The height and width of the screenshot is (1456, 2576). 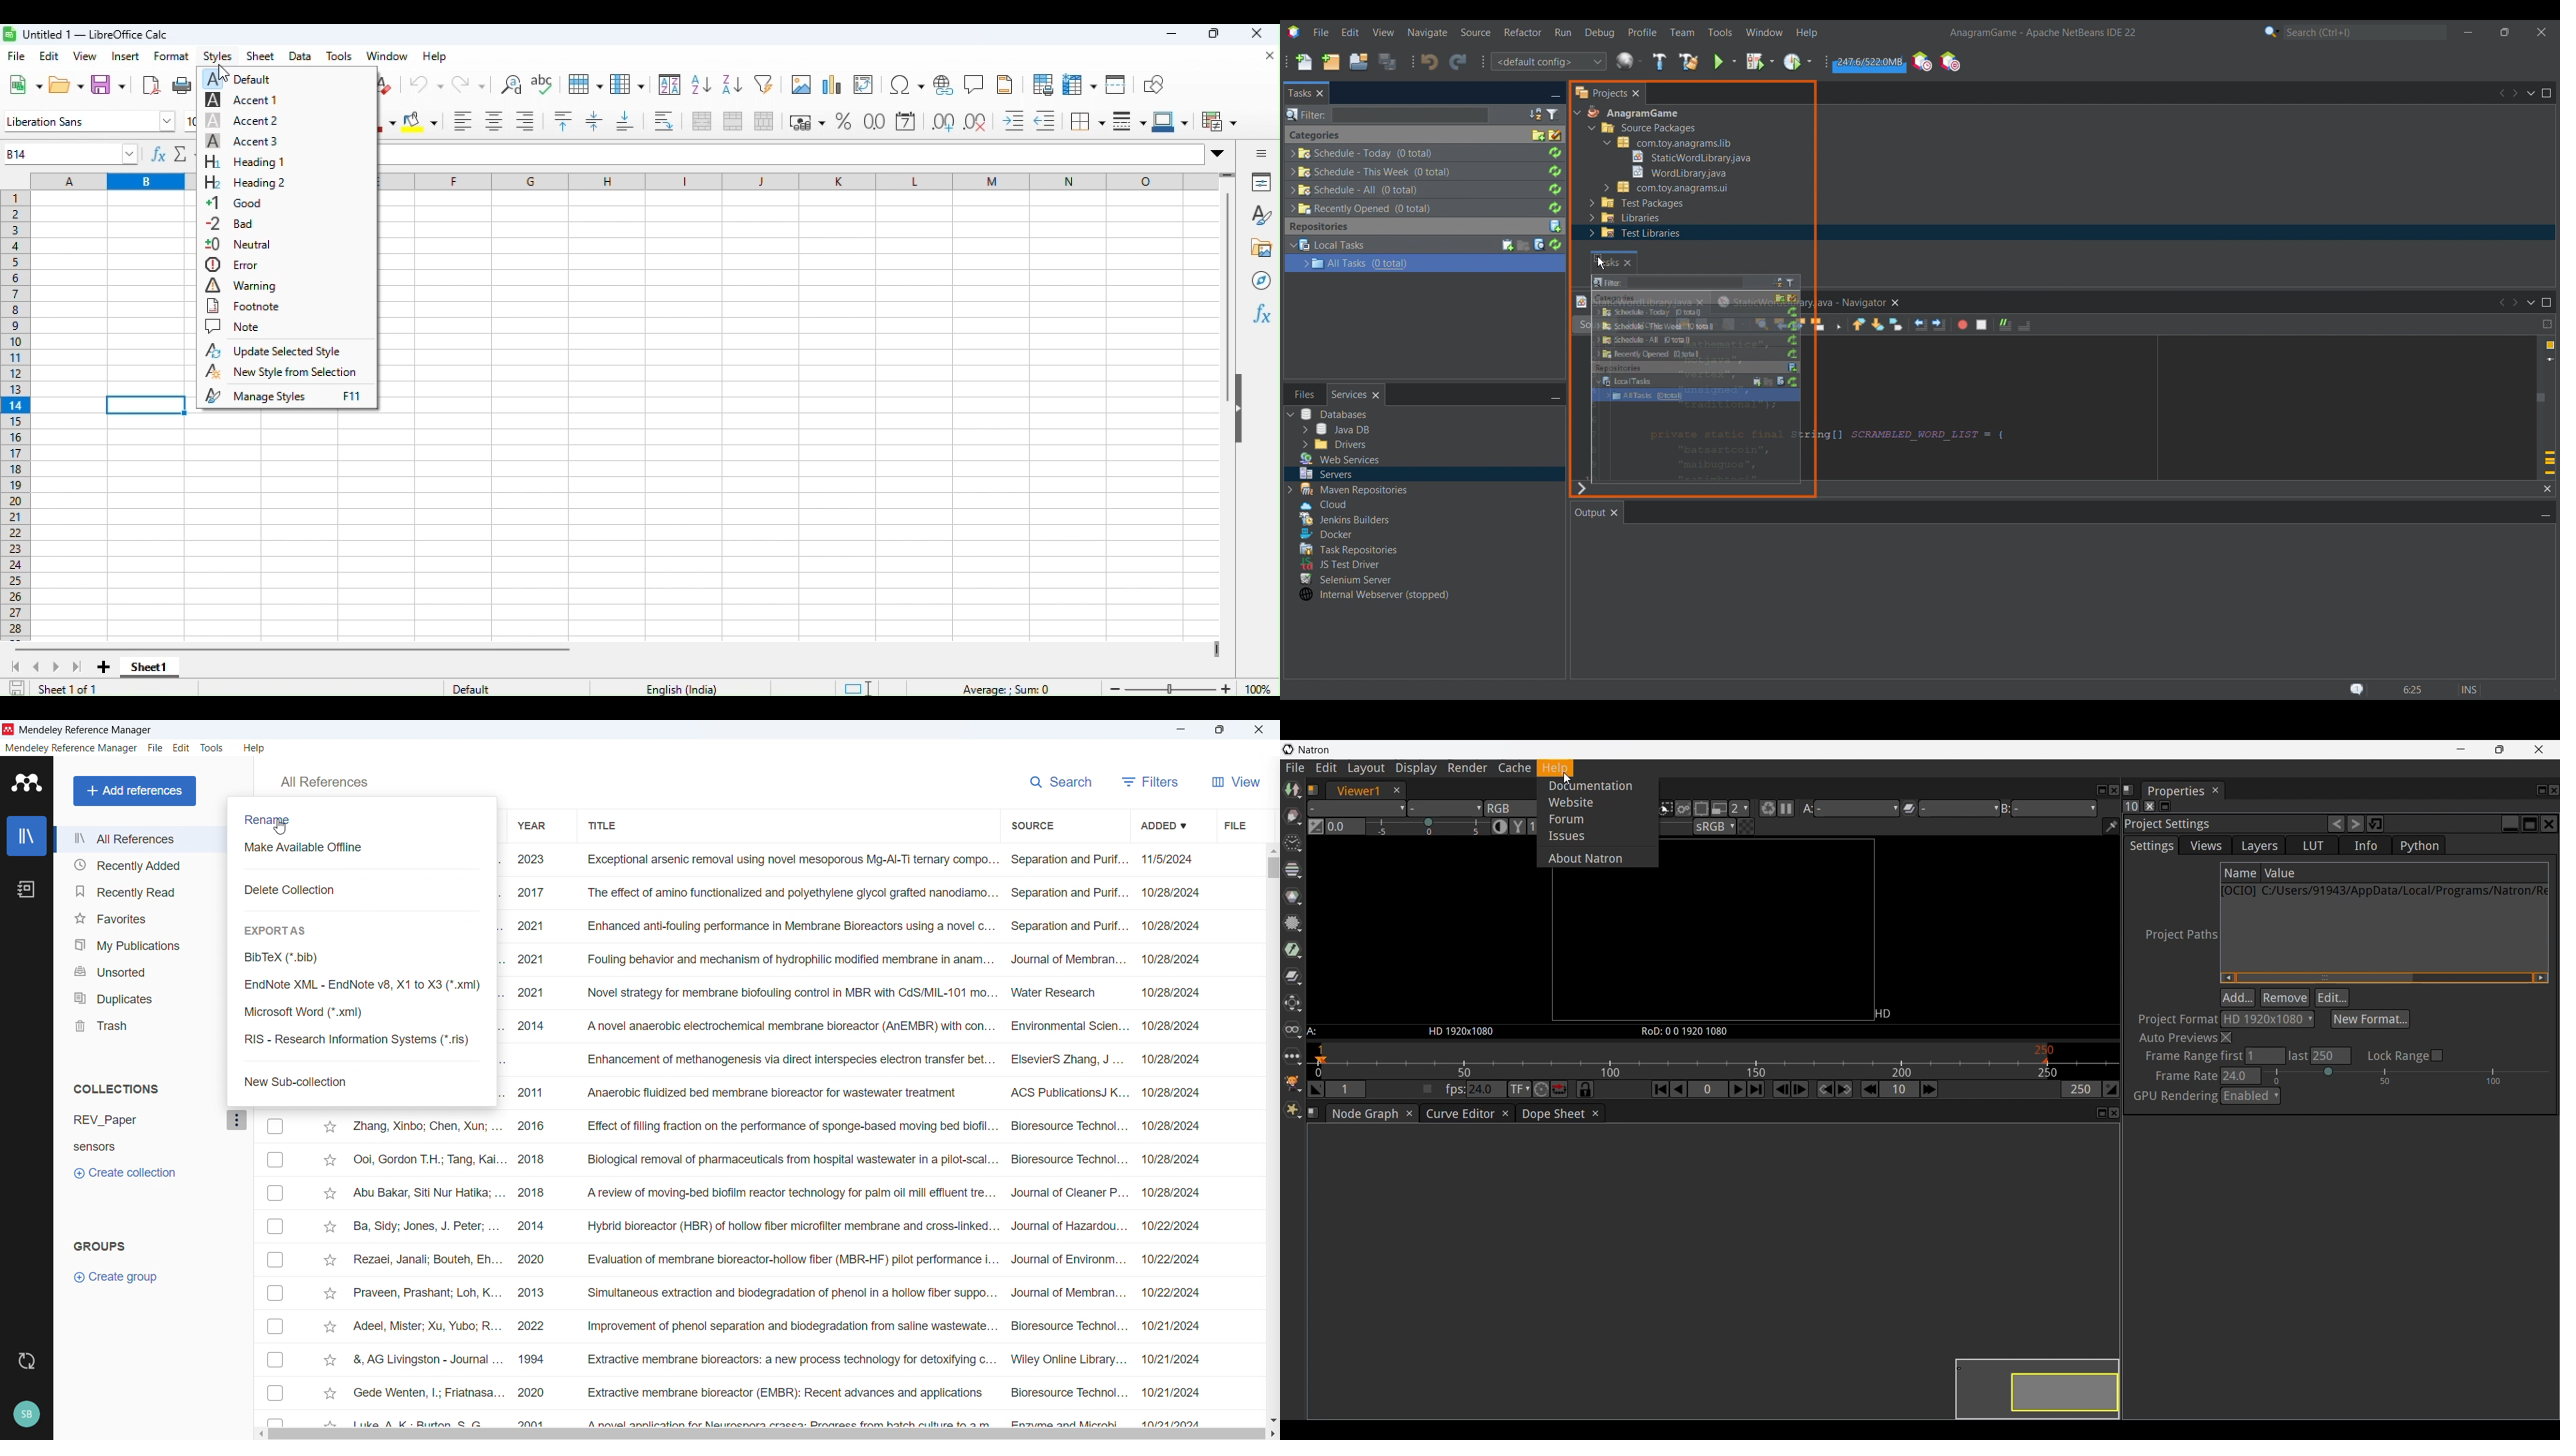 I want to click on Unsorted , so click(x=139, y=971).